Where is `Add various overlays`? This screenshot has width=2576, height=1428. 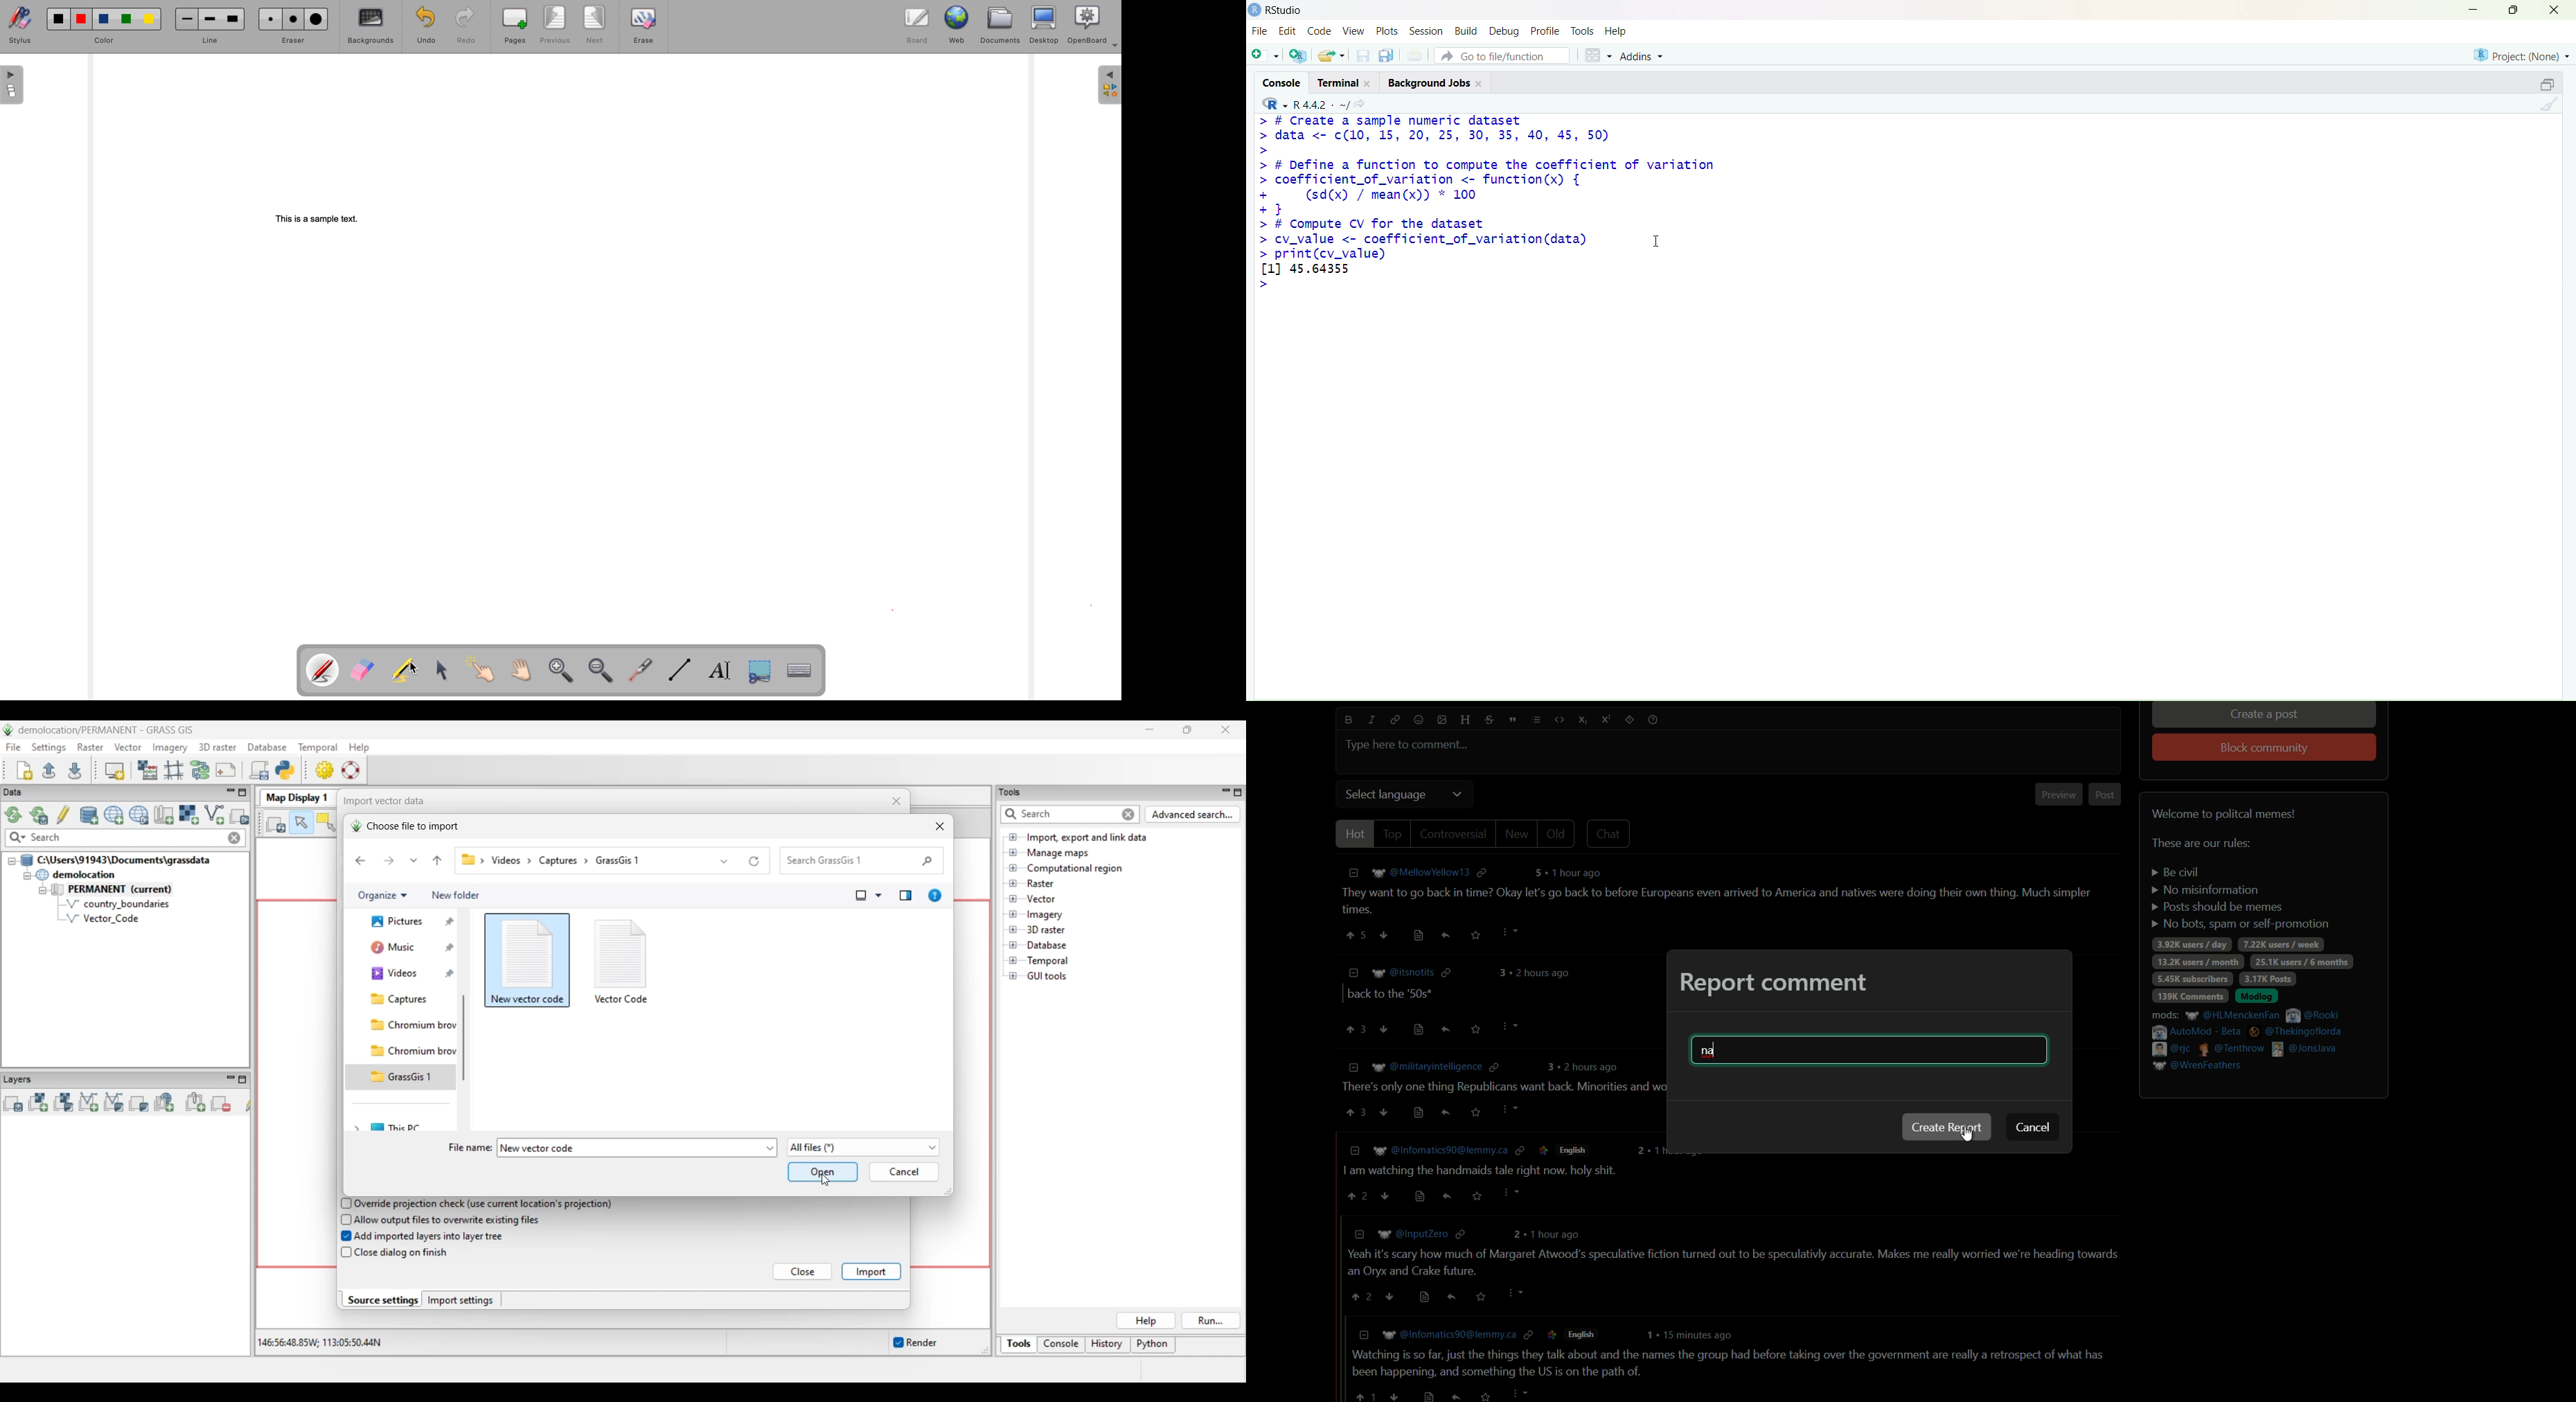 Add various overlays is located at coordinates (139, 1103).